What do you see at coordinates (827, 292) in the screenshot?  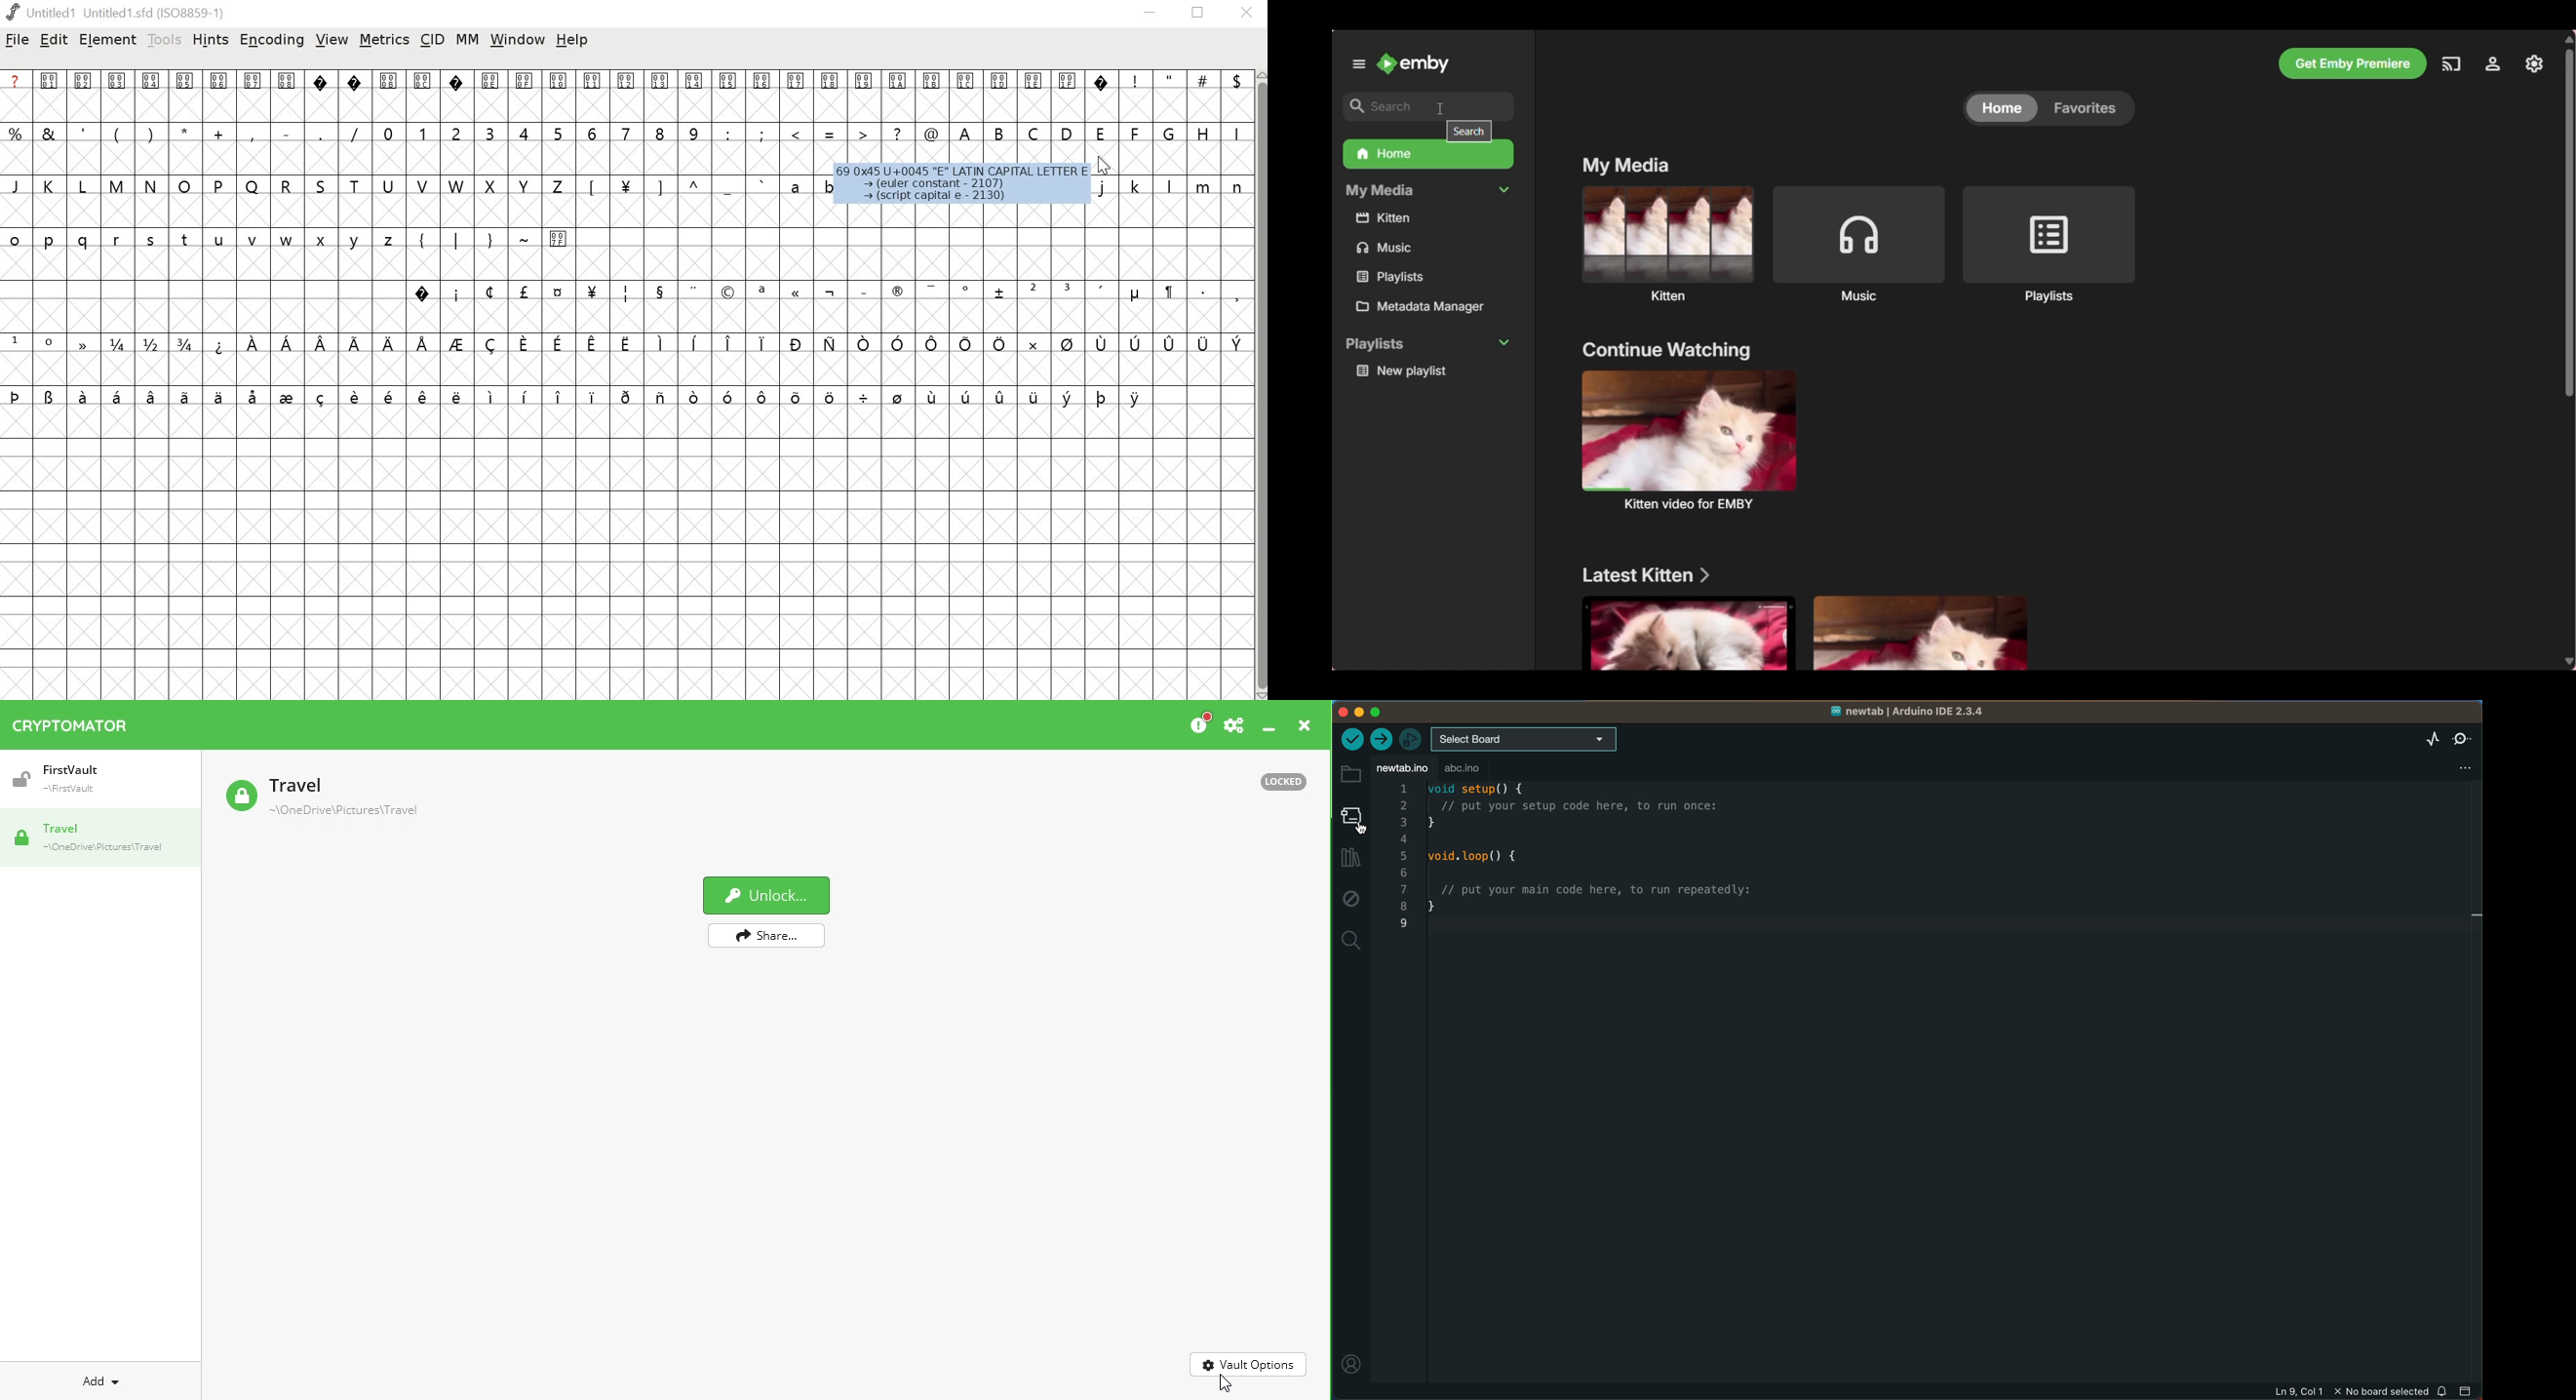 I see `special characters` at bounding box center [827, 292].